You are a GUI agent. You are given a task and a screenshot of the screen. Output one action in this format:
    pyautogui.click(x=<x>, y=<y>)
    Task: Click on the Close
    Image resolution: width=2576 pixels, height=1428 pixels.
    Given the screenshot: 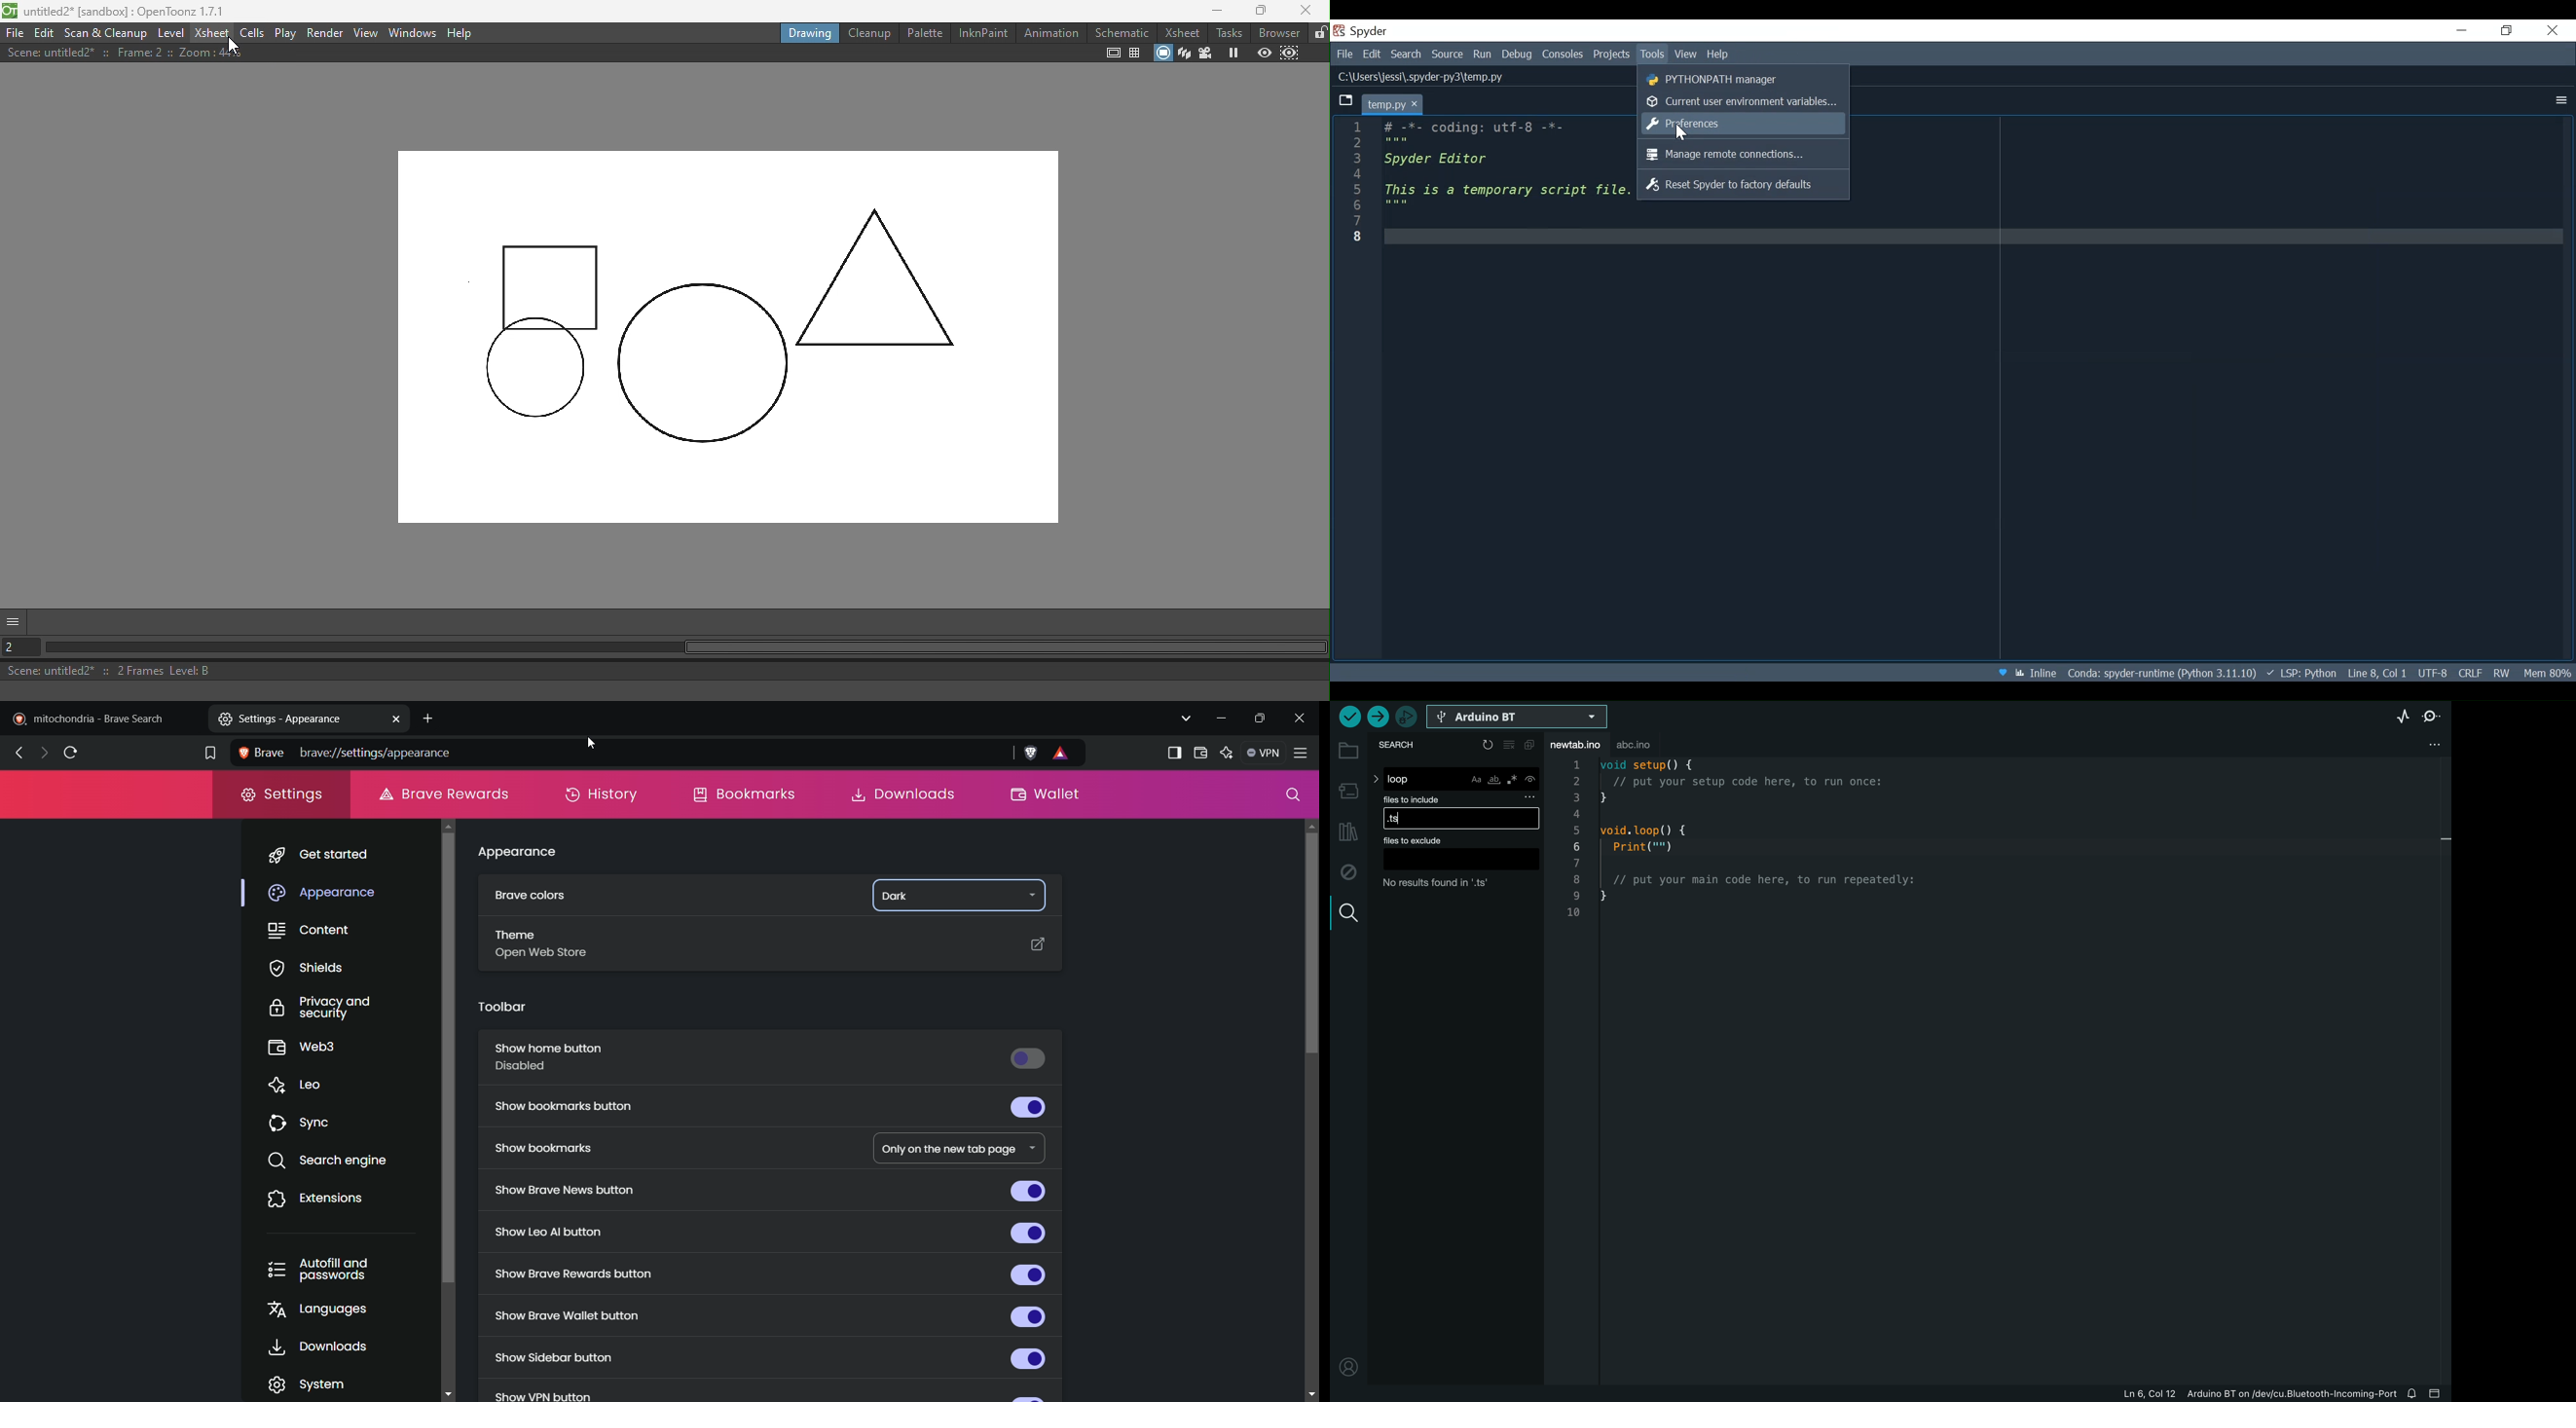 What is the action you would take?
    pyautogui.click(x=1306, y=11)
    